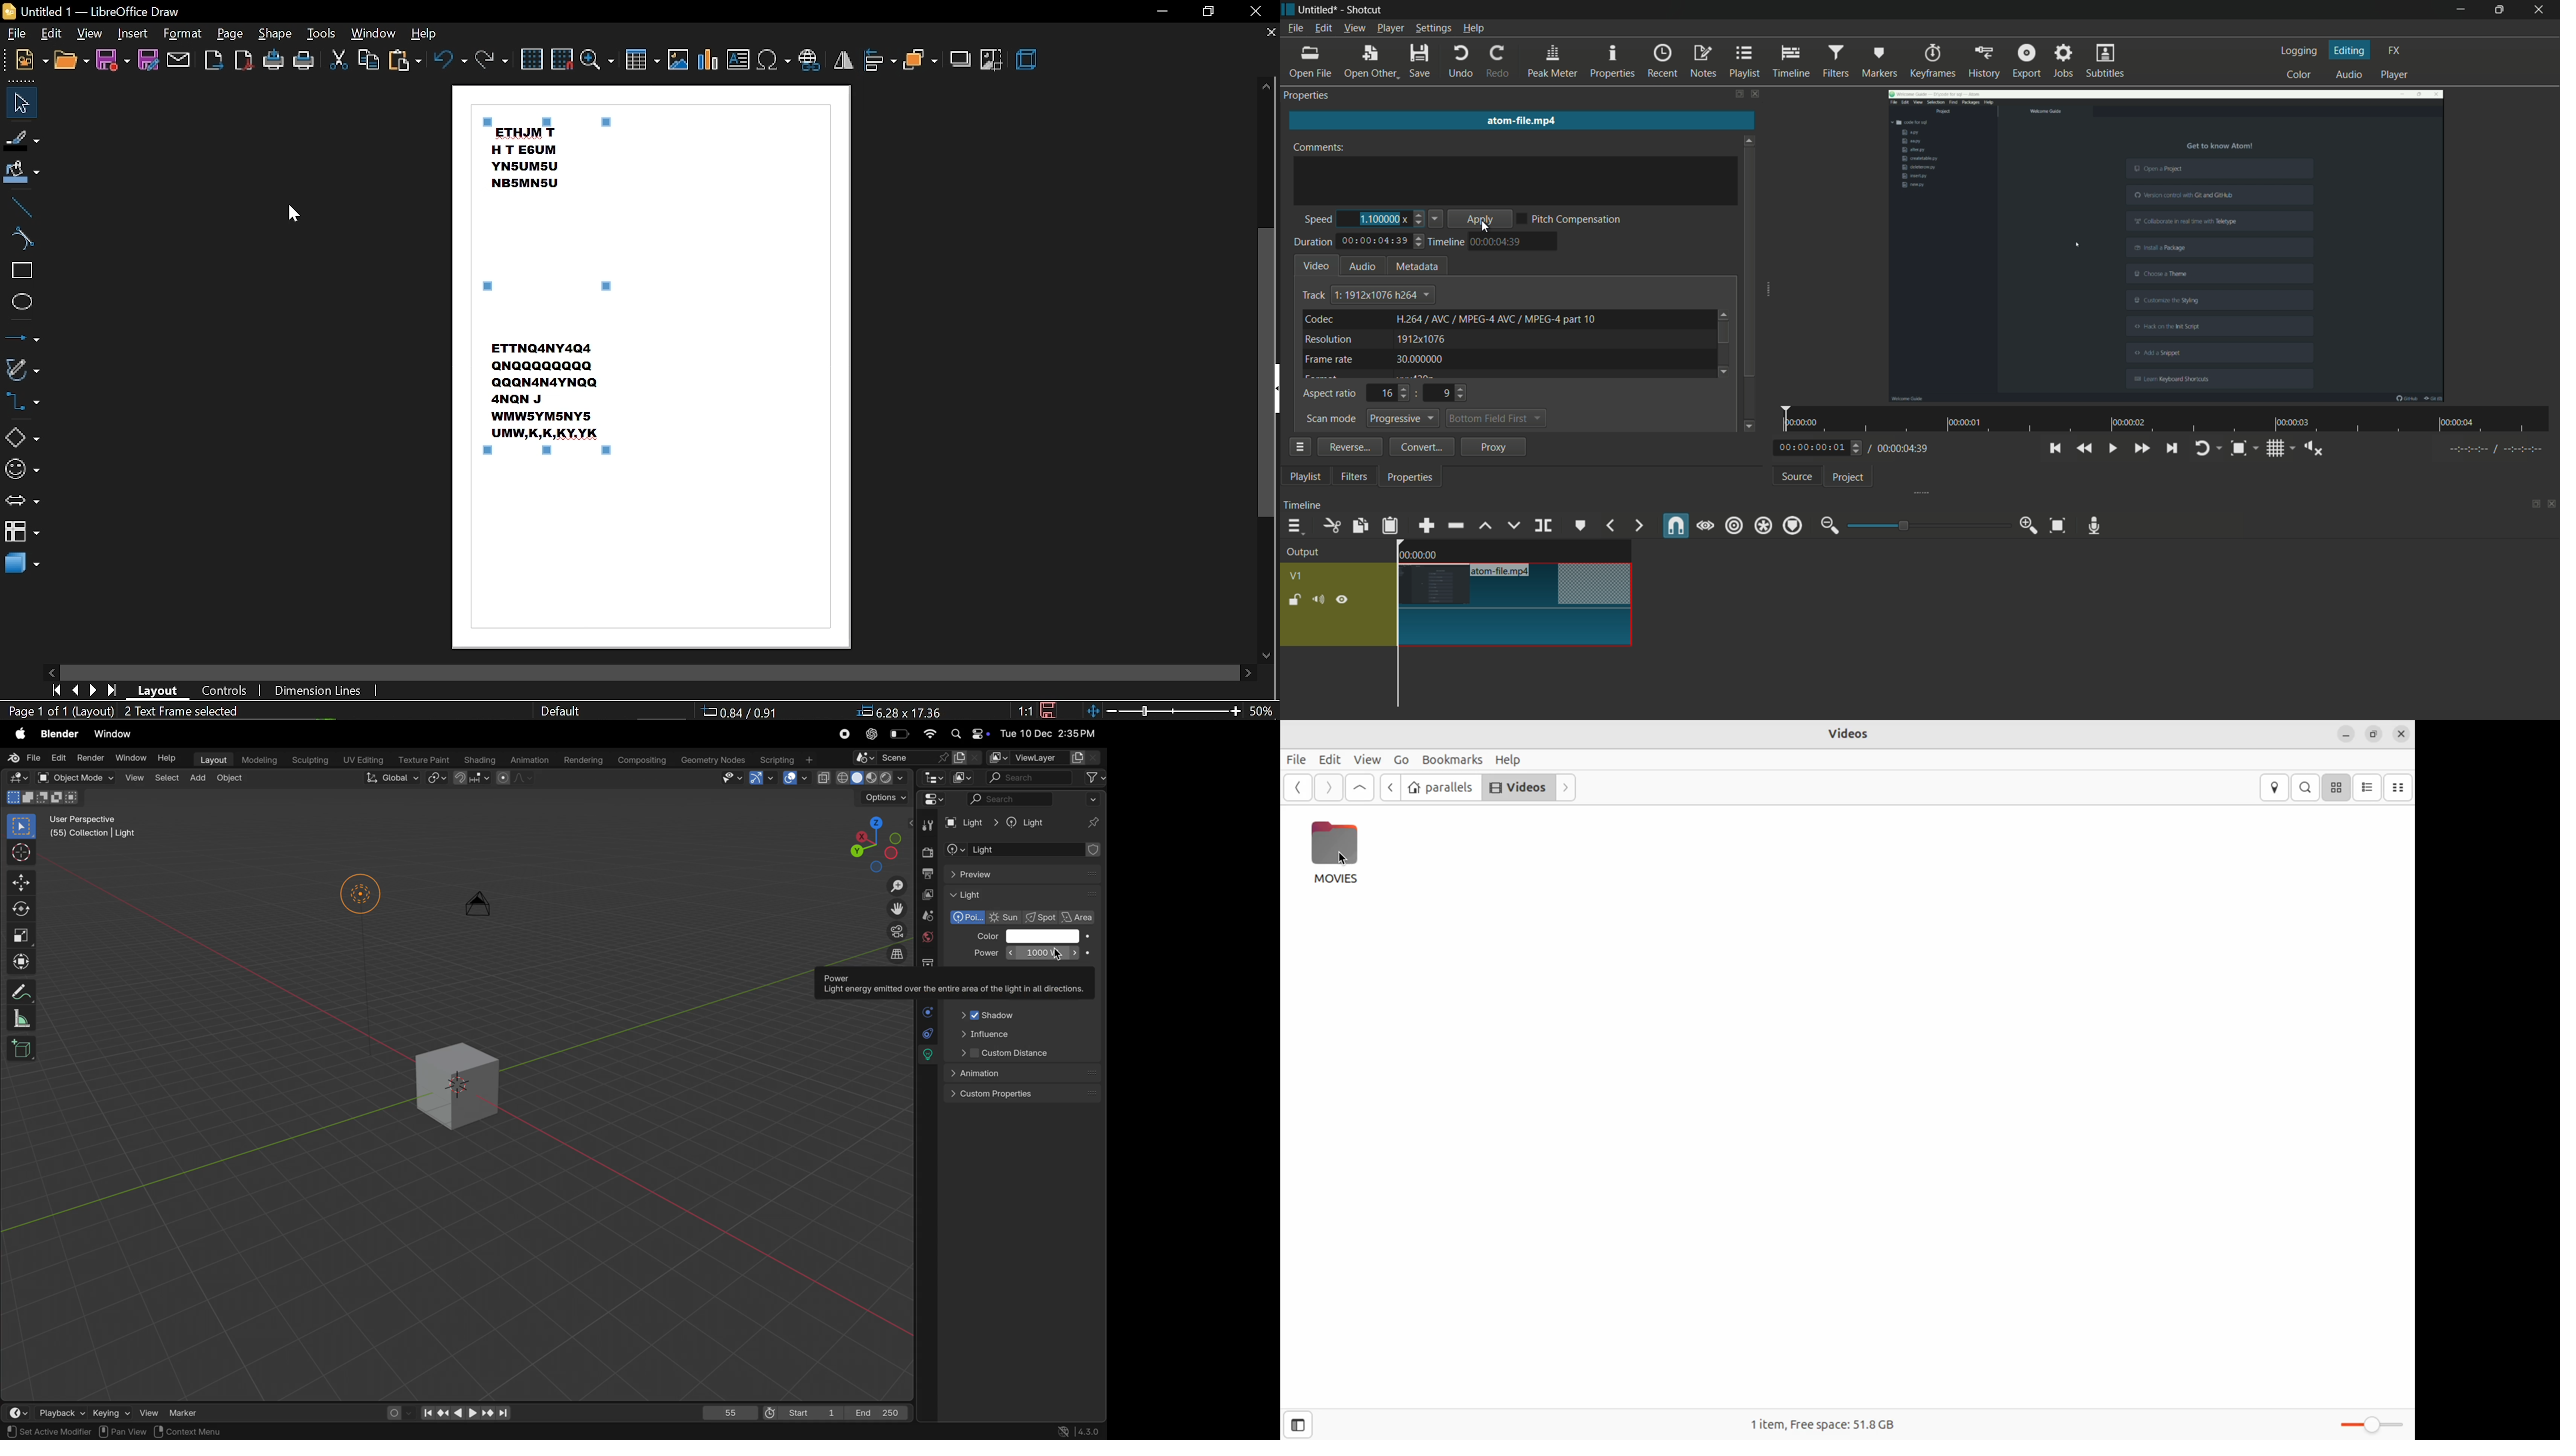 This screenshot has width=2576, height=1456. I want to click on 1:1, so click(1023, 710).